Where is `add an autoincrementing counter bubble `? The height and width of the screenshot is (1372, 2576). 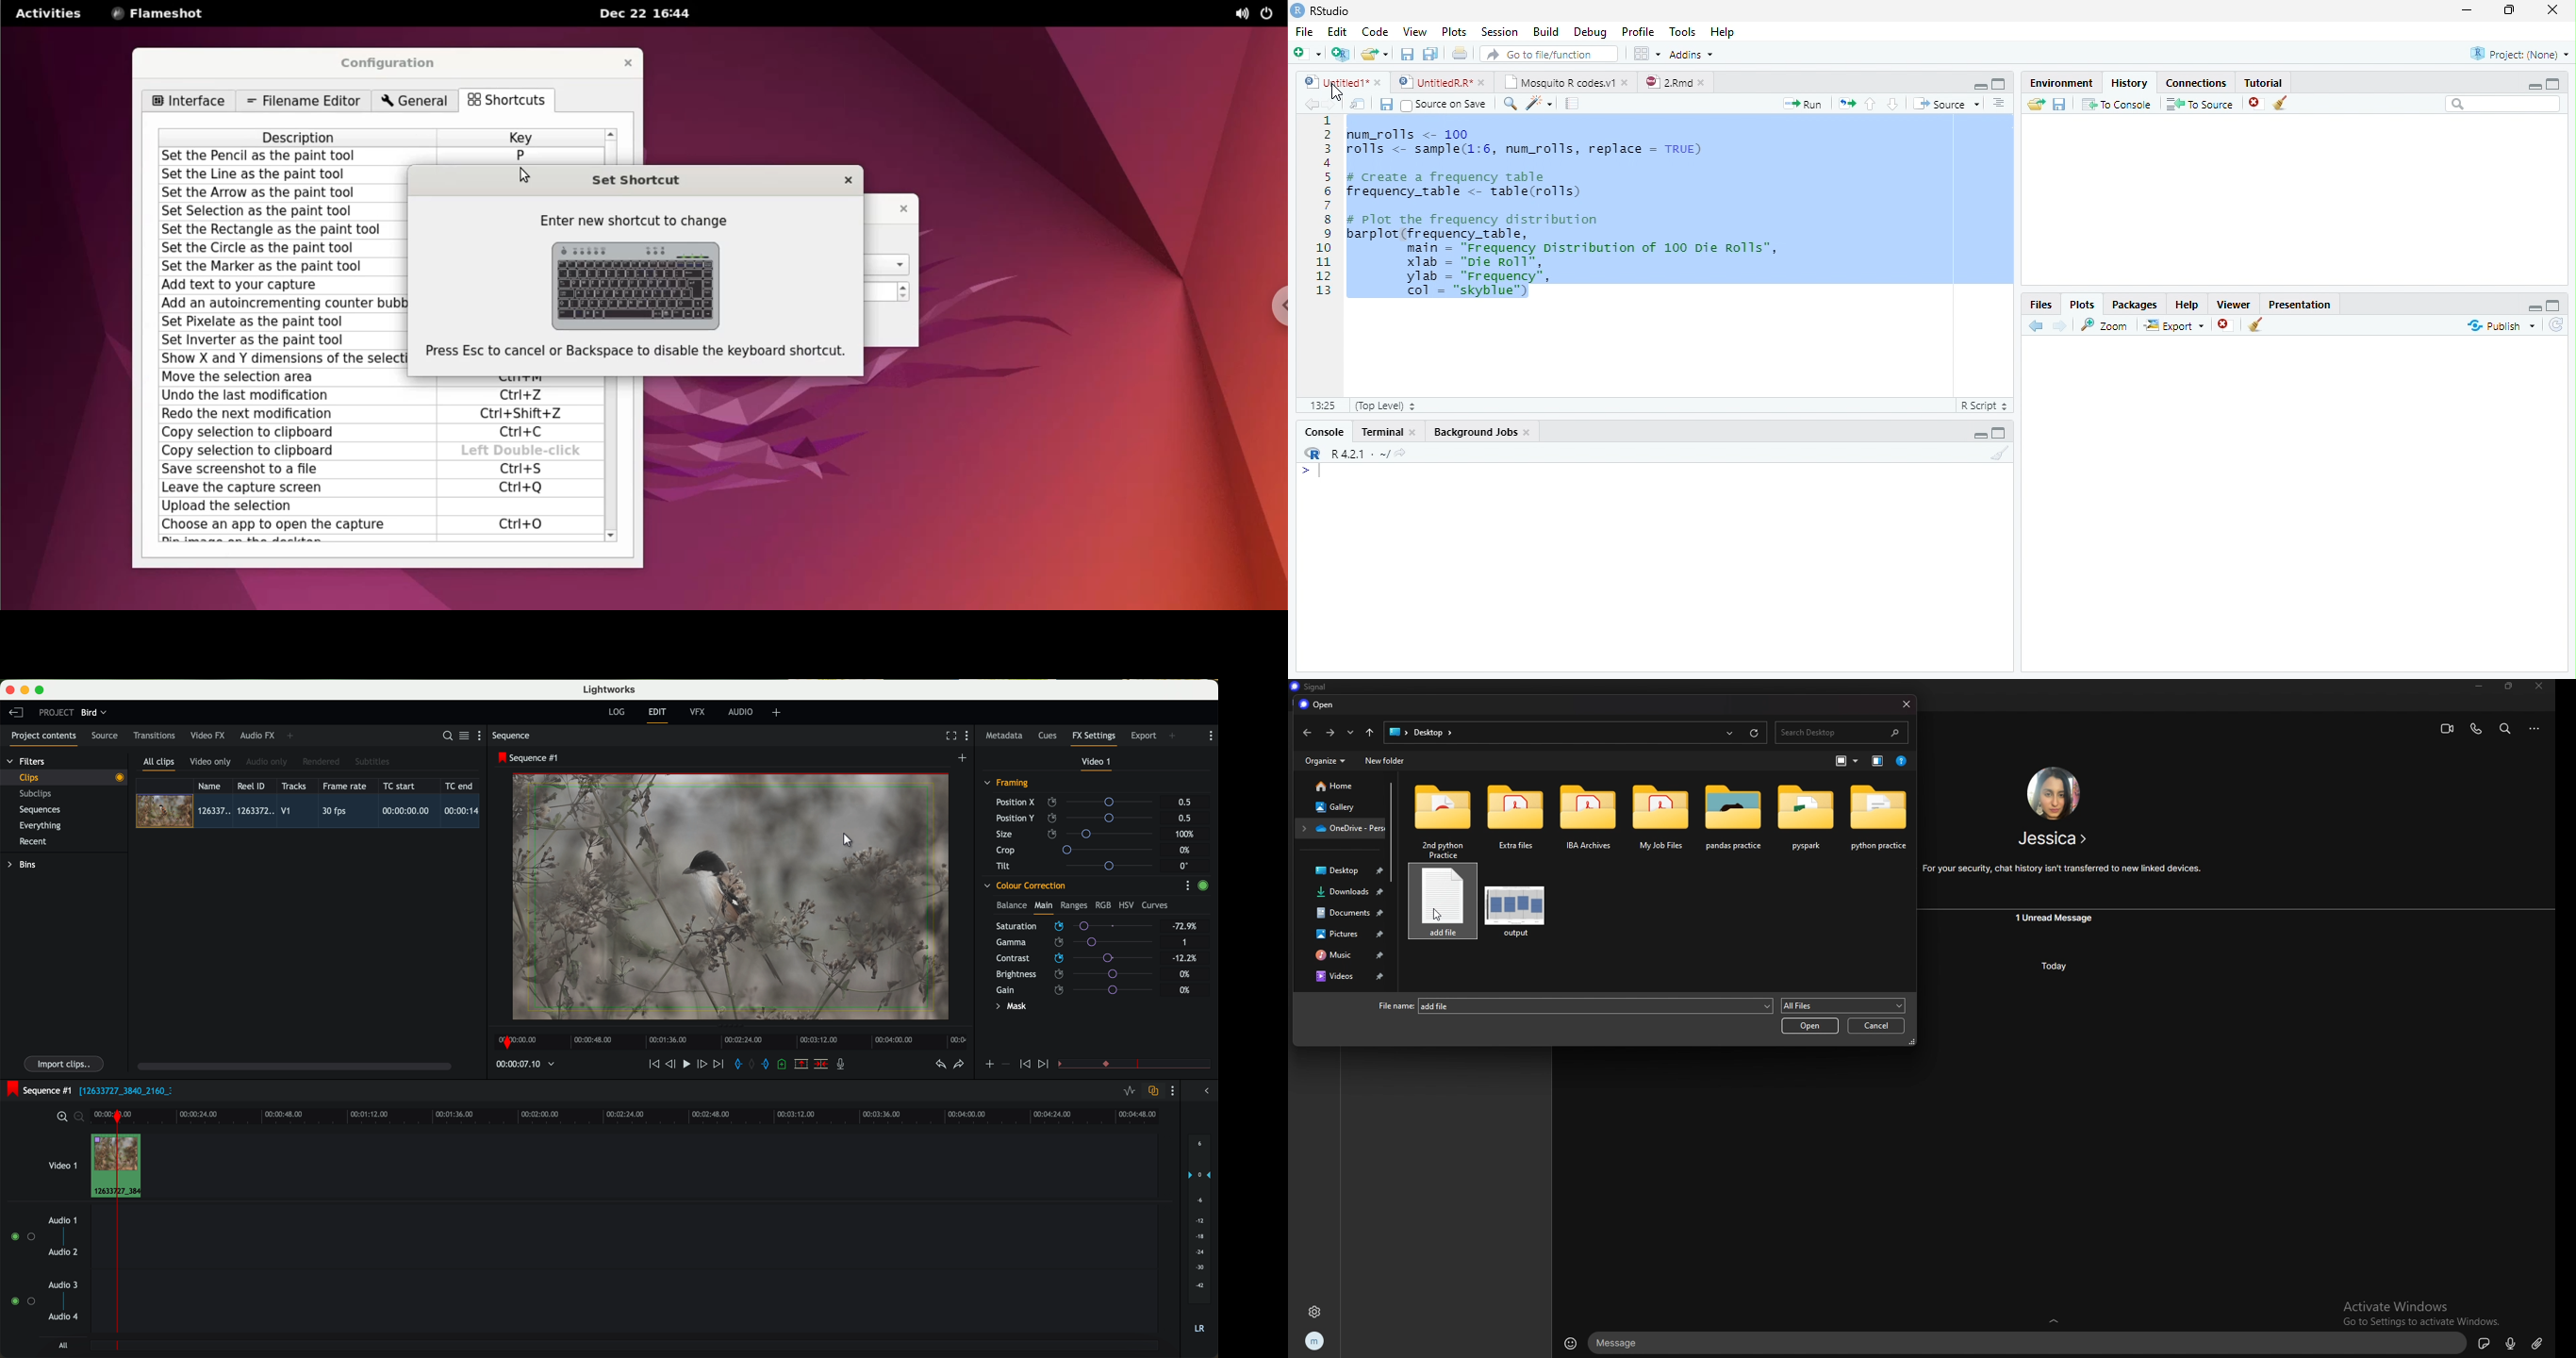 add an autoincrementing counter bubble  is located at coordinates (282, 305).